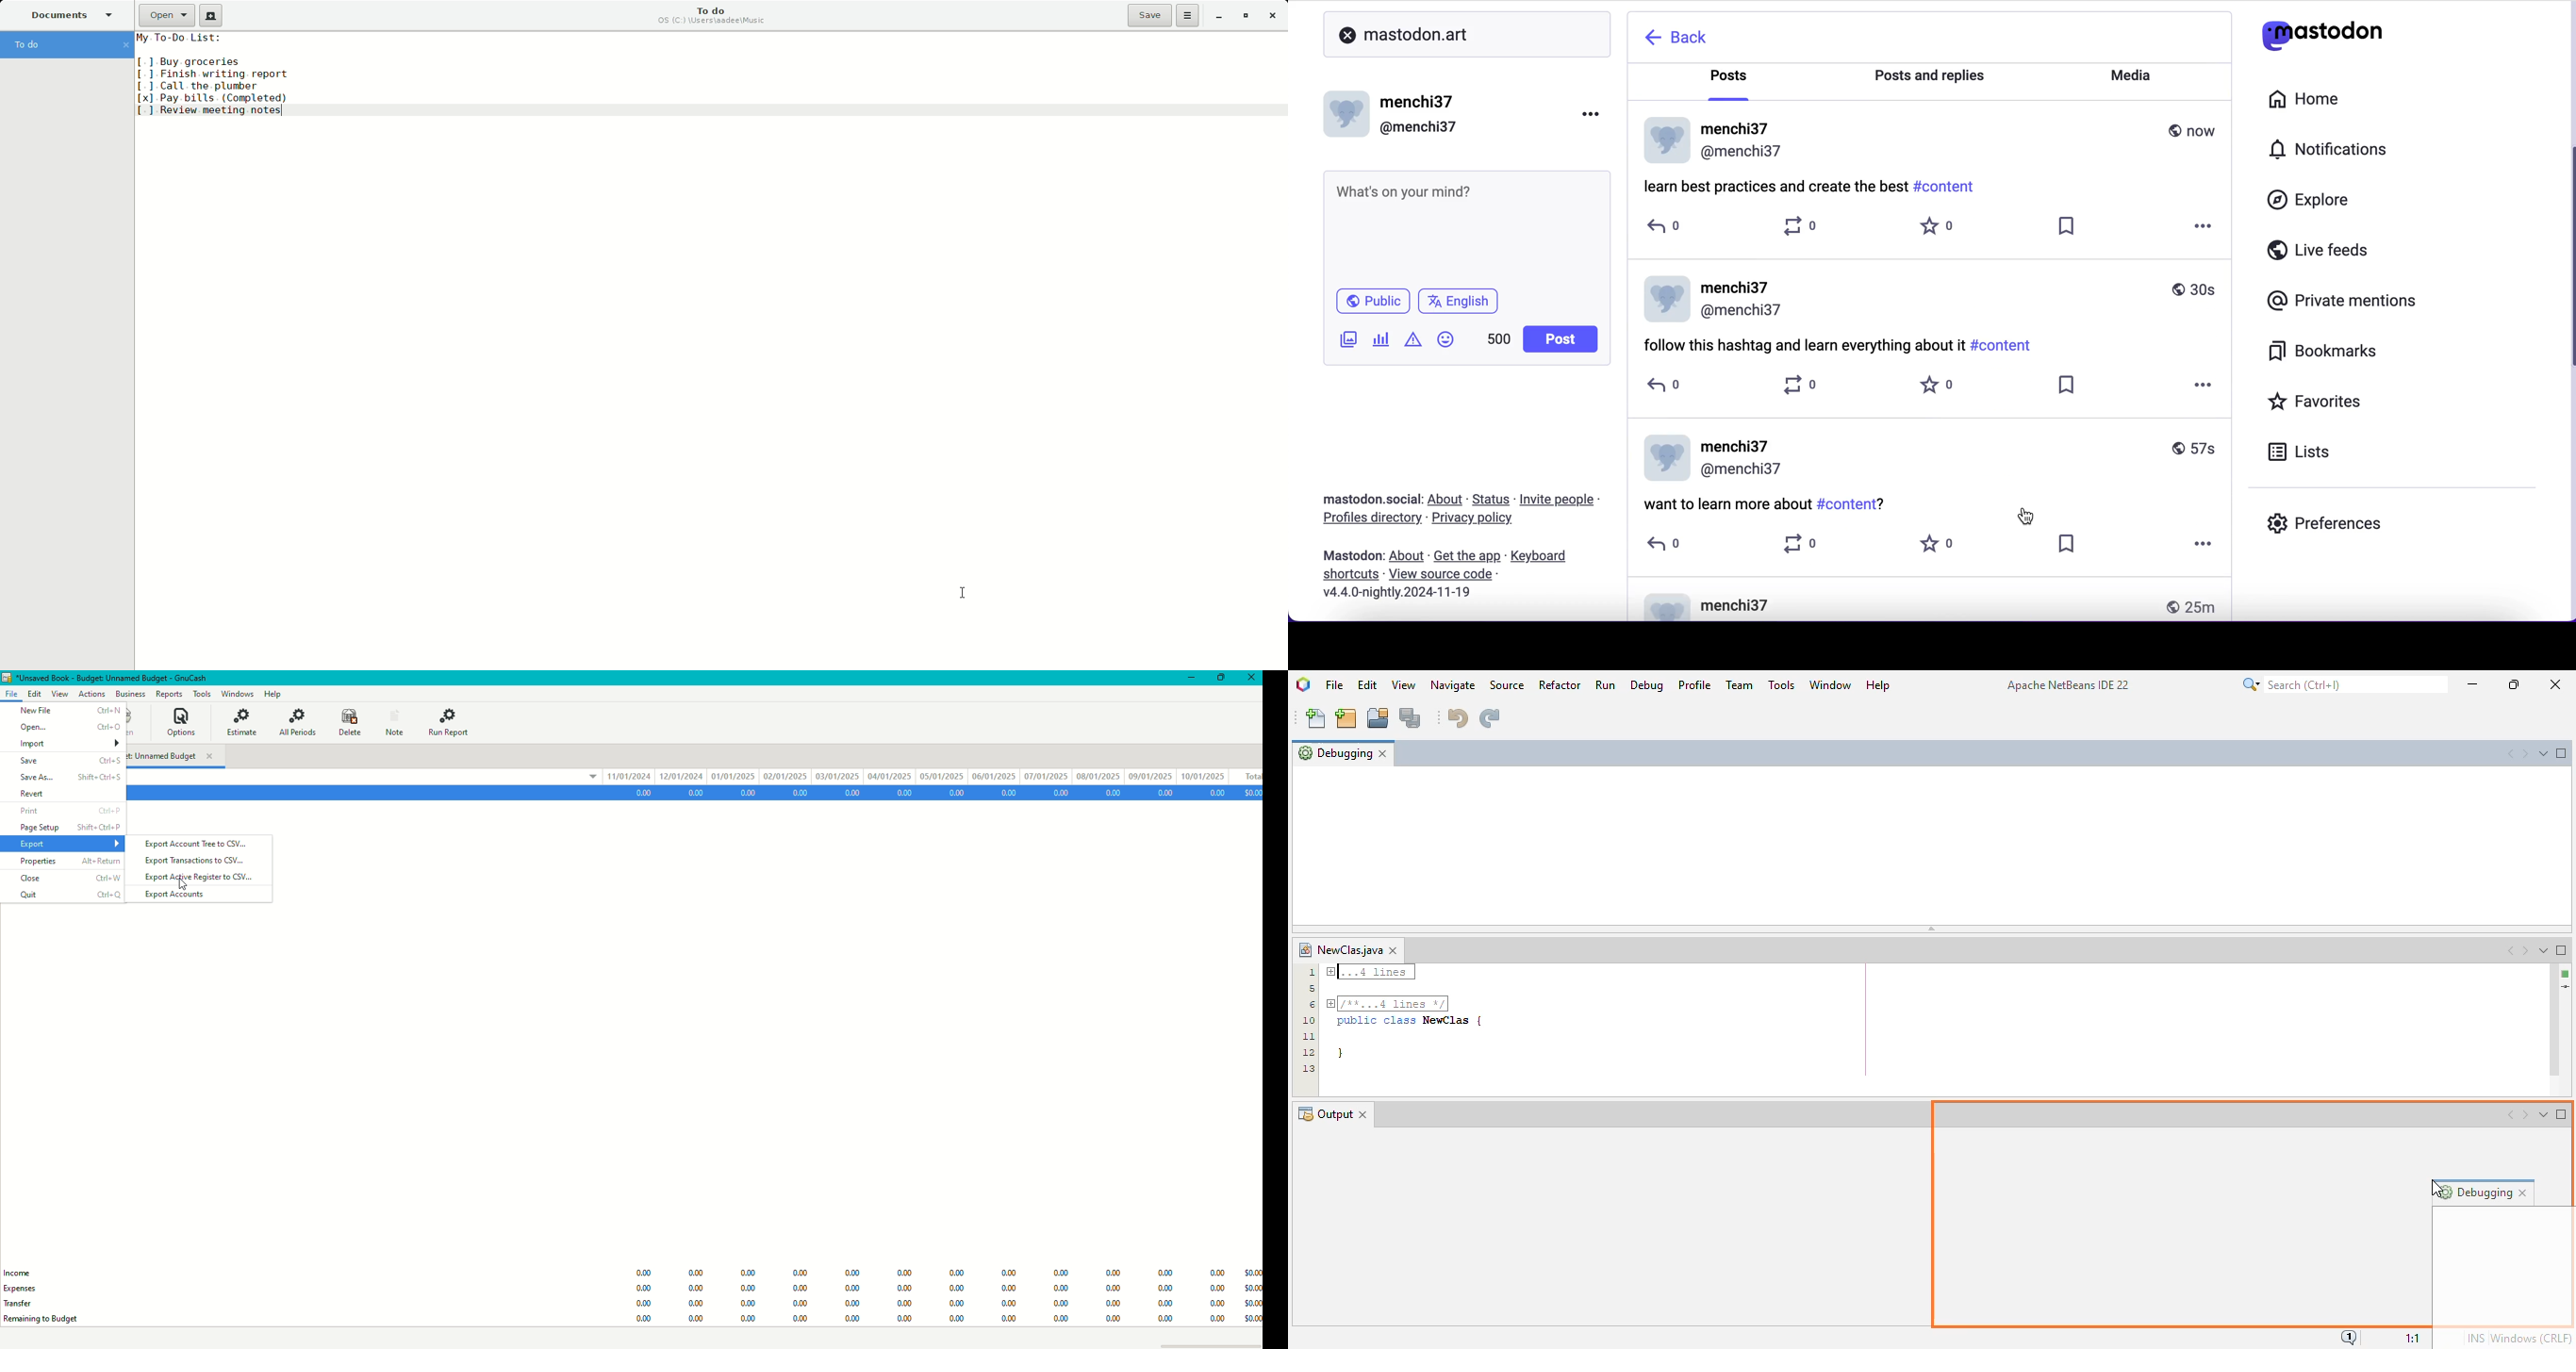 The image size is (2576, 1372). What do you see at coordinates (1419, 102) in the screenshot?
I see `menchi37` at bounding box center [1419, 102].